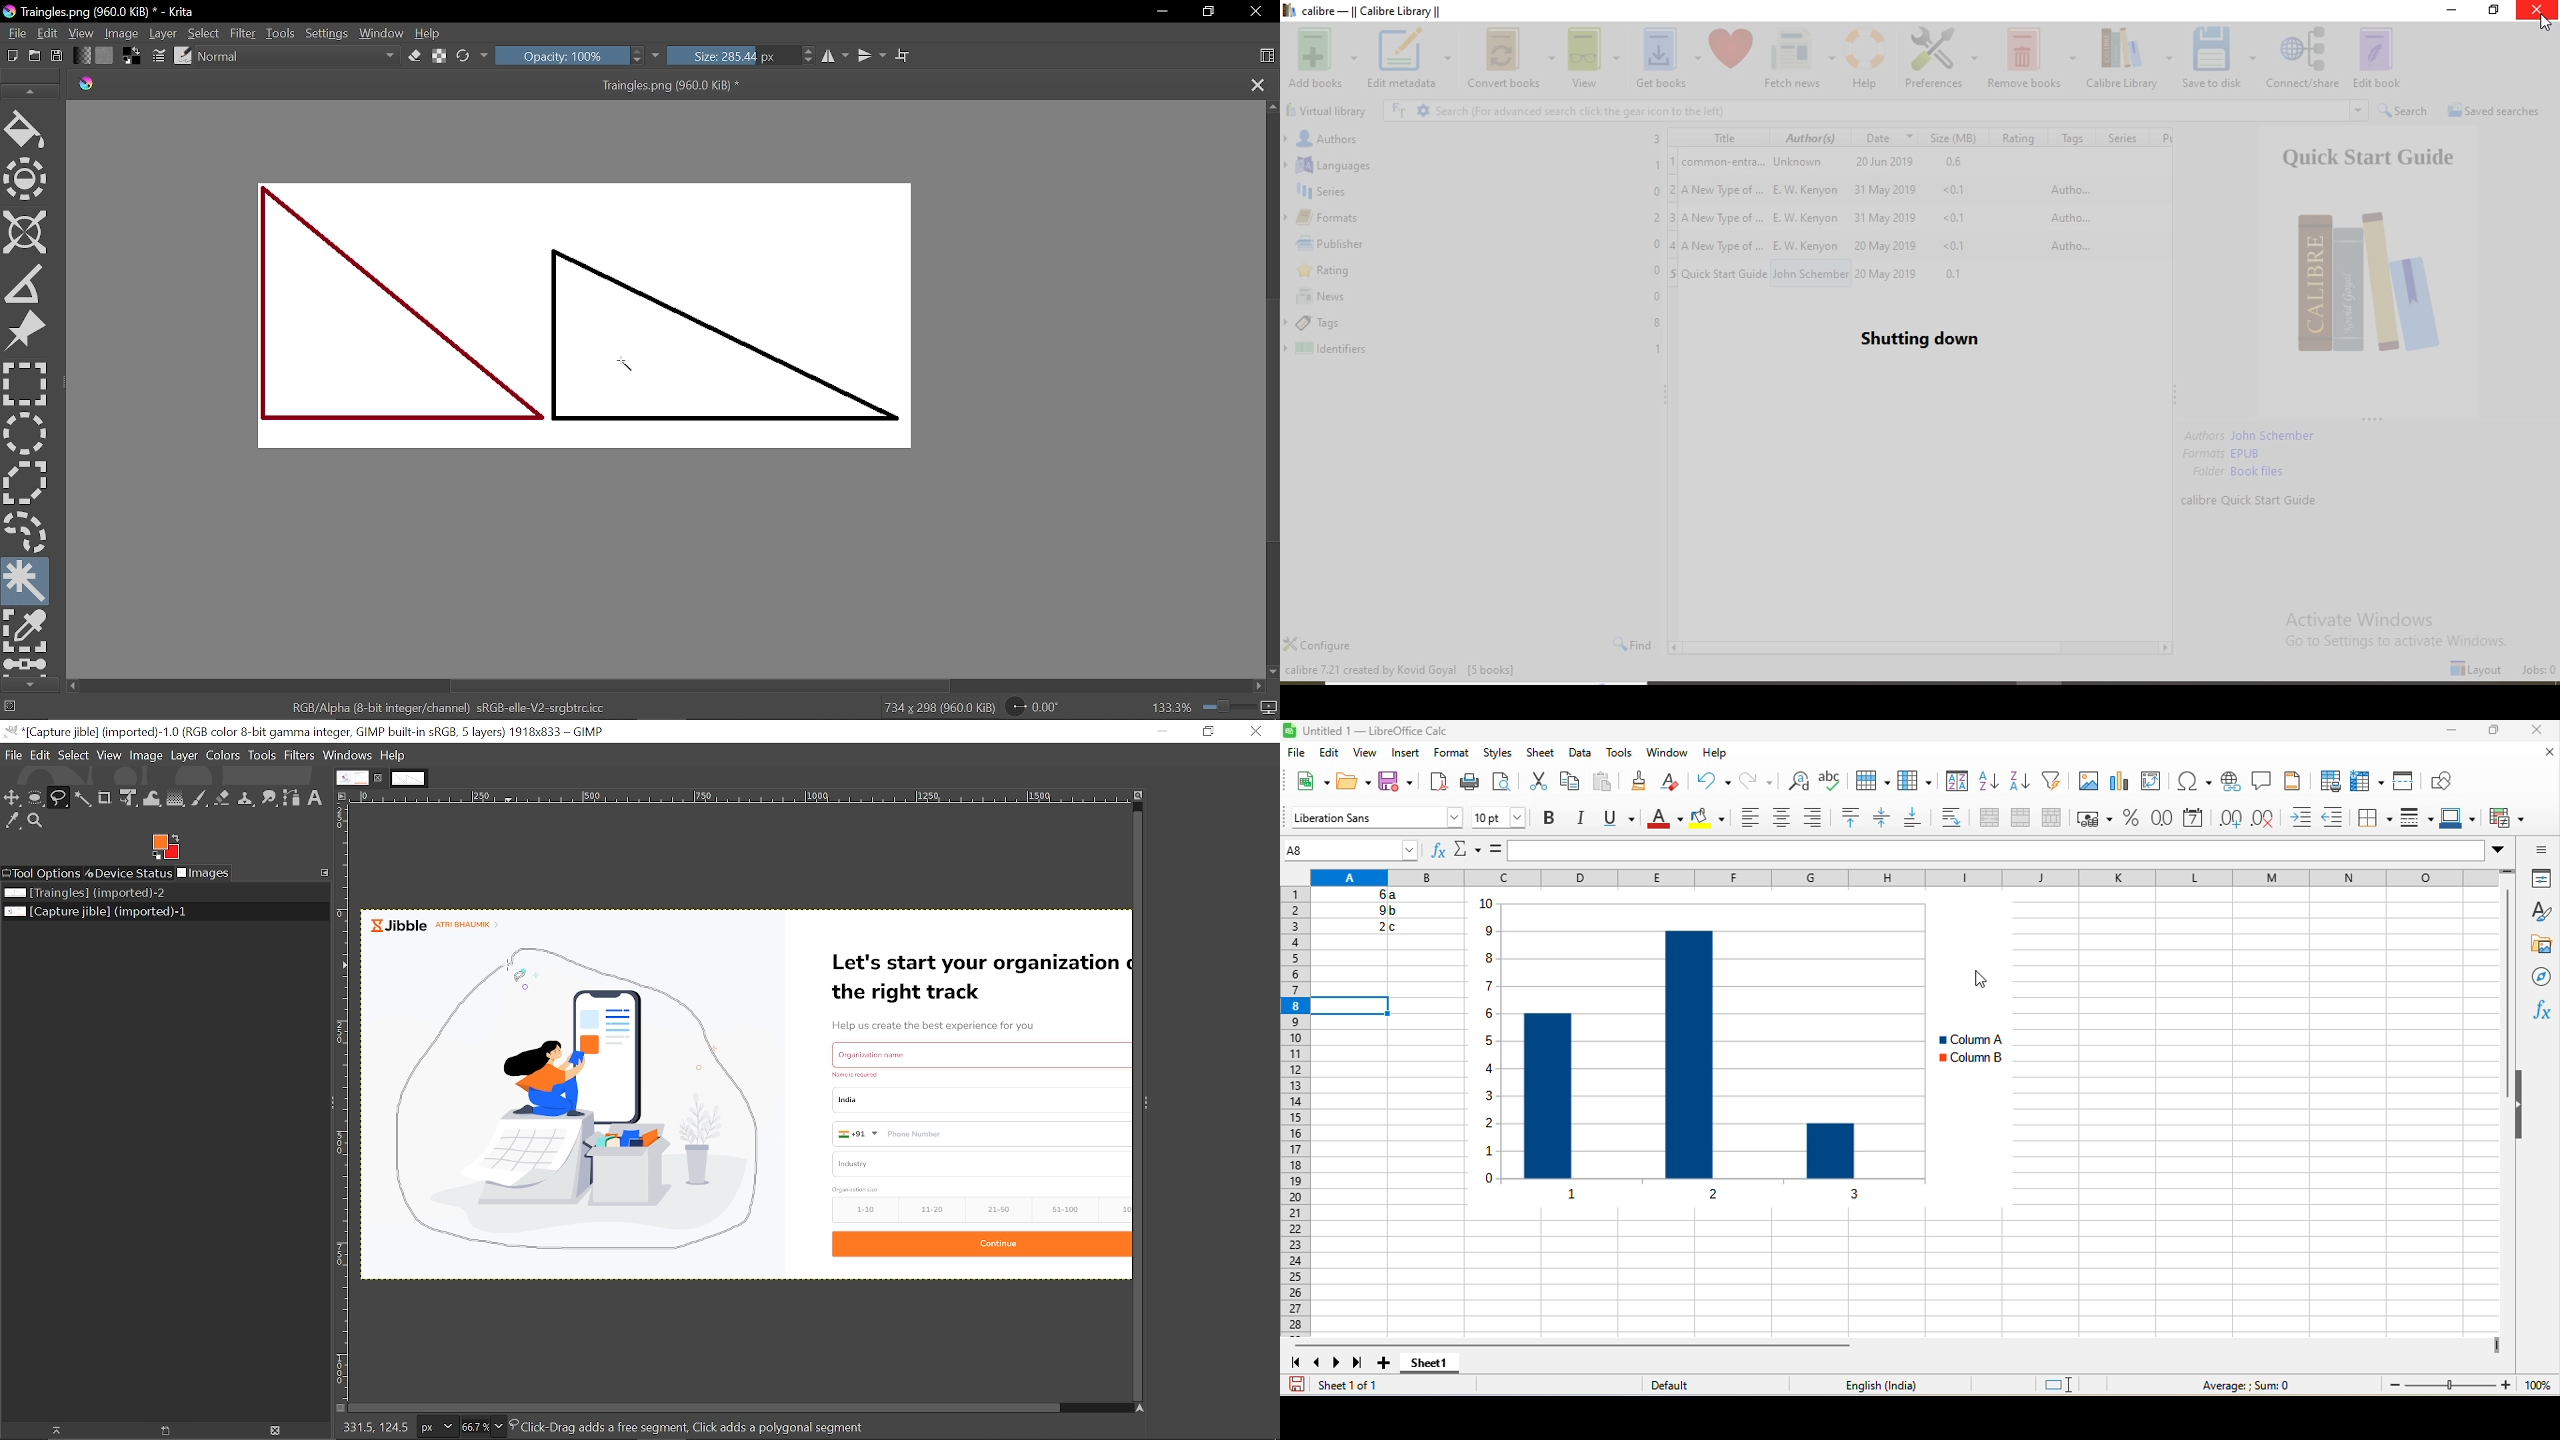  What do you see at coordinates (2131, 58) in the screenshot?
I see `Calibre Library` at bounding box center [2131, 58].